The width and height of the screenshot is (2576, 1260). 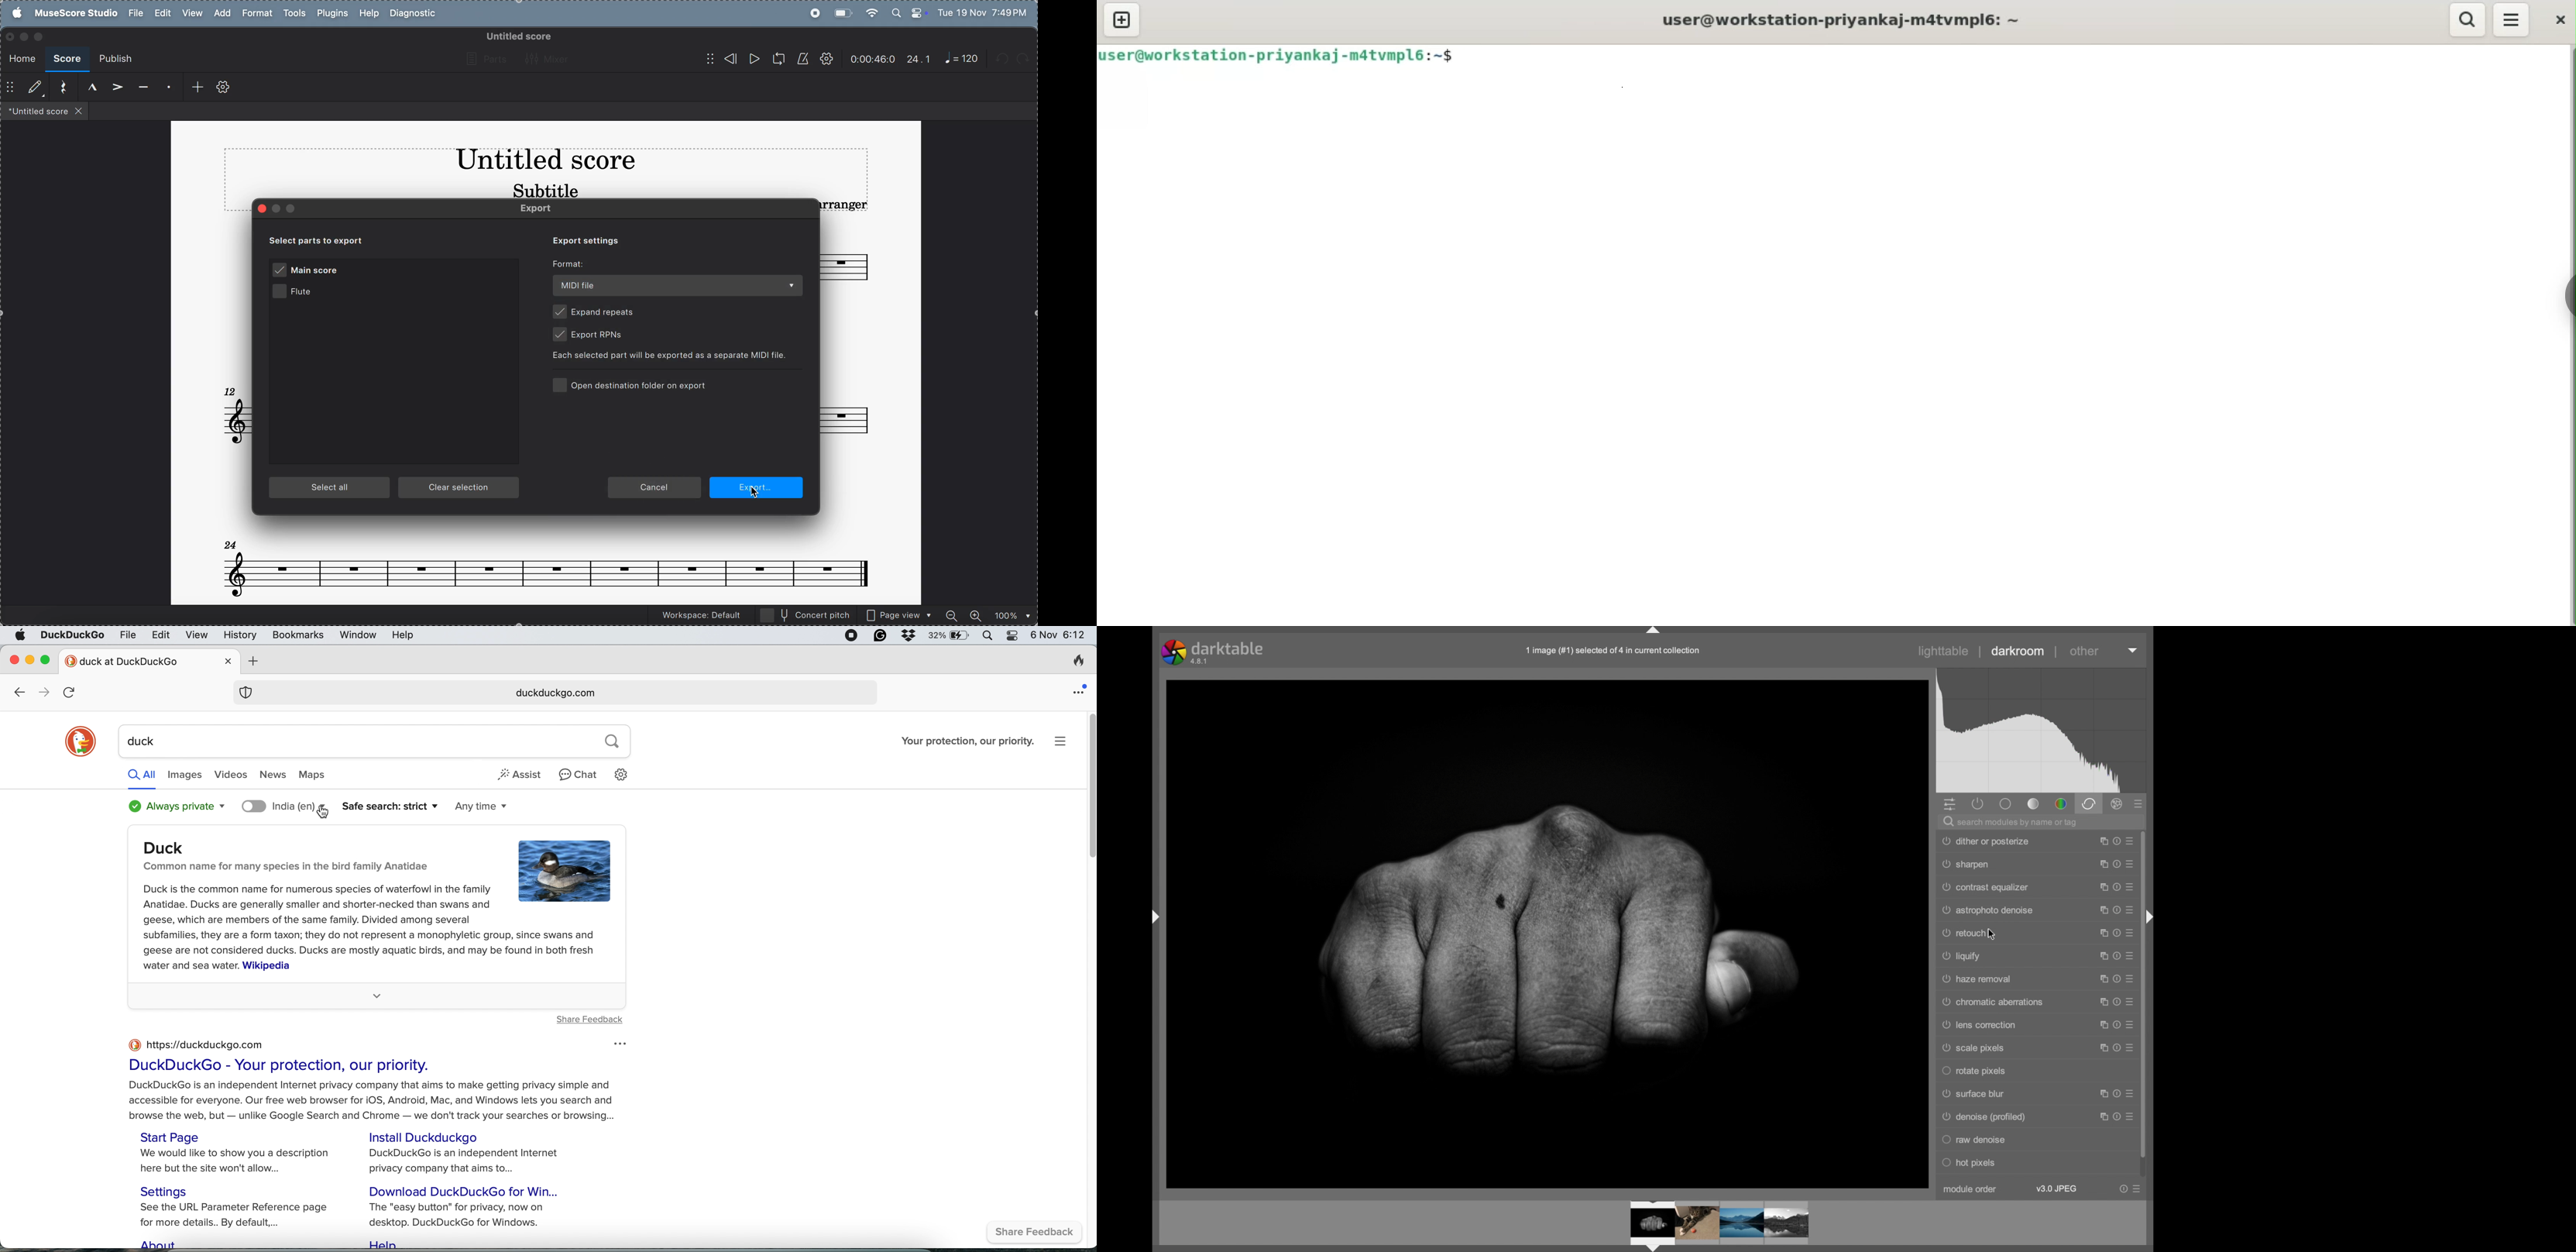 I want to click on window, so click(x=360, y=636).